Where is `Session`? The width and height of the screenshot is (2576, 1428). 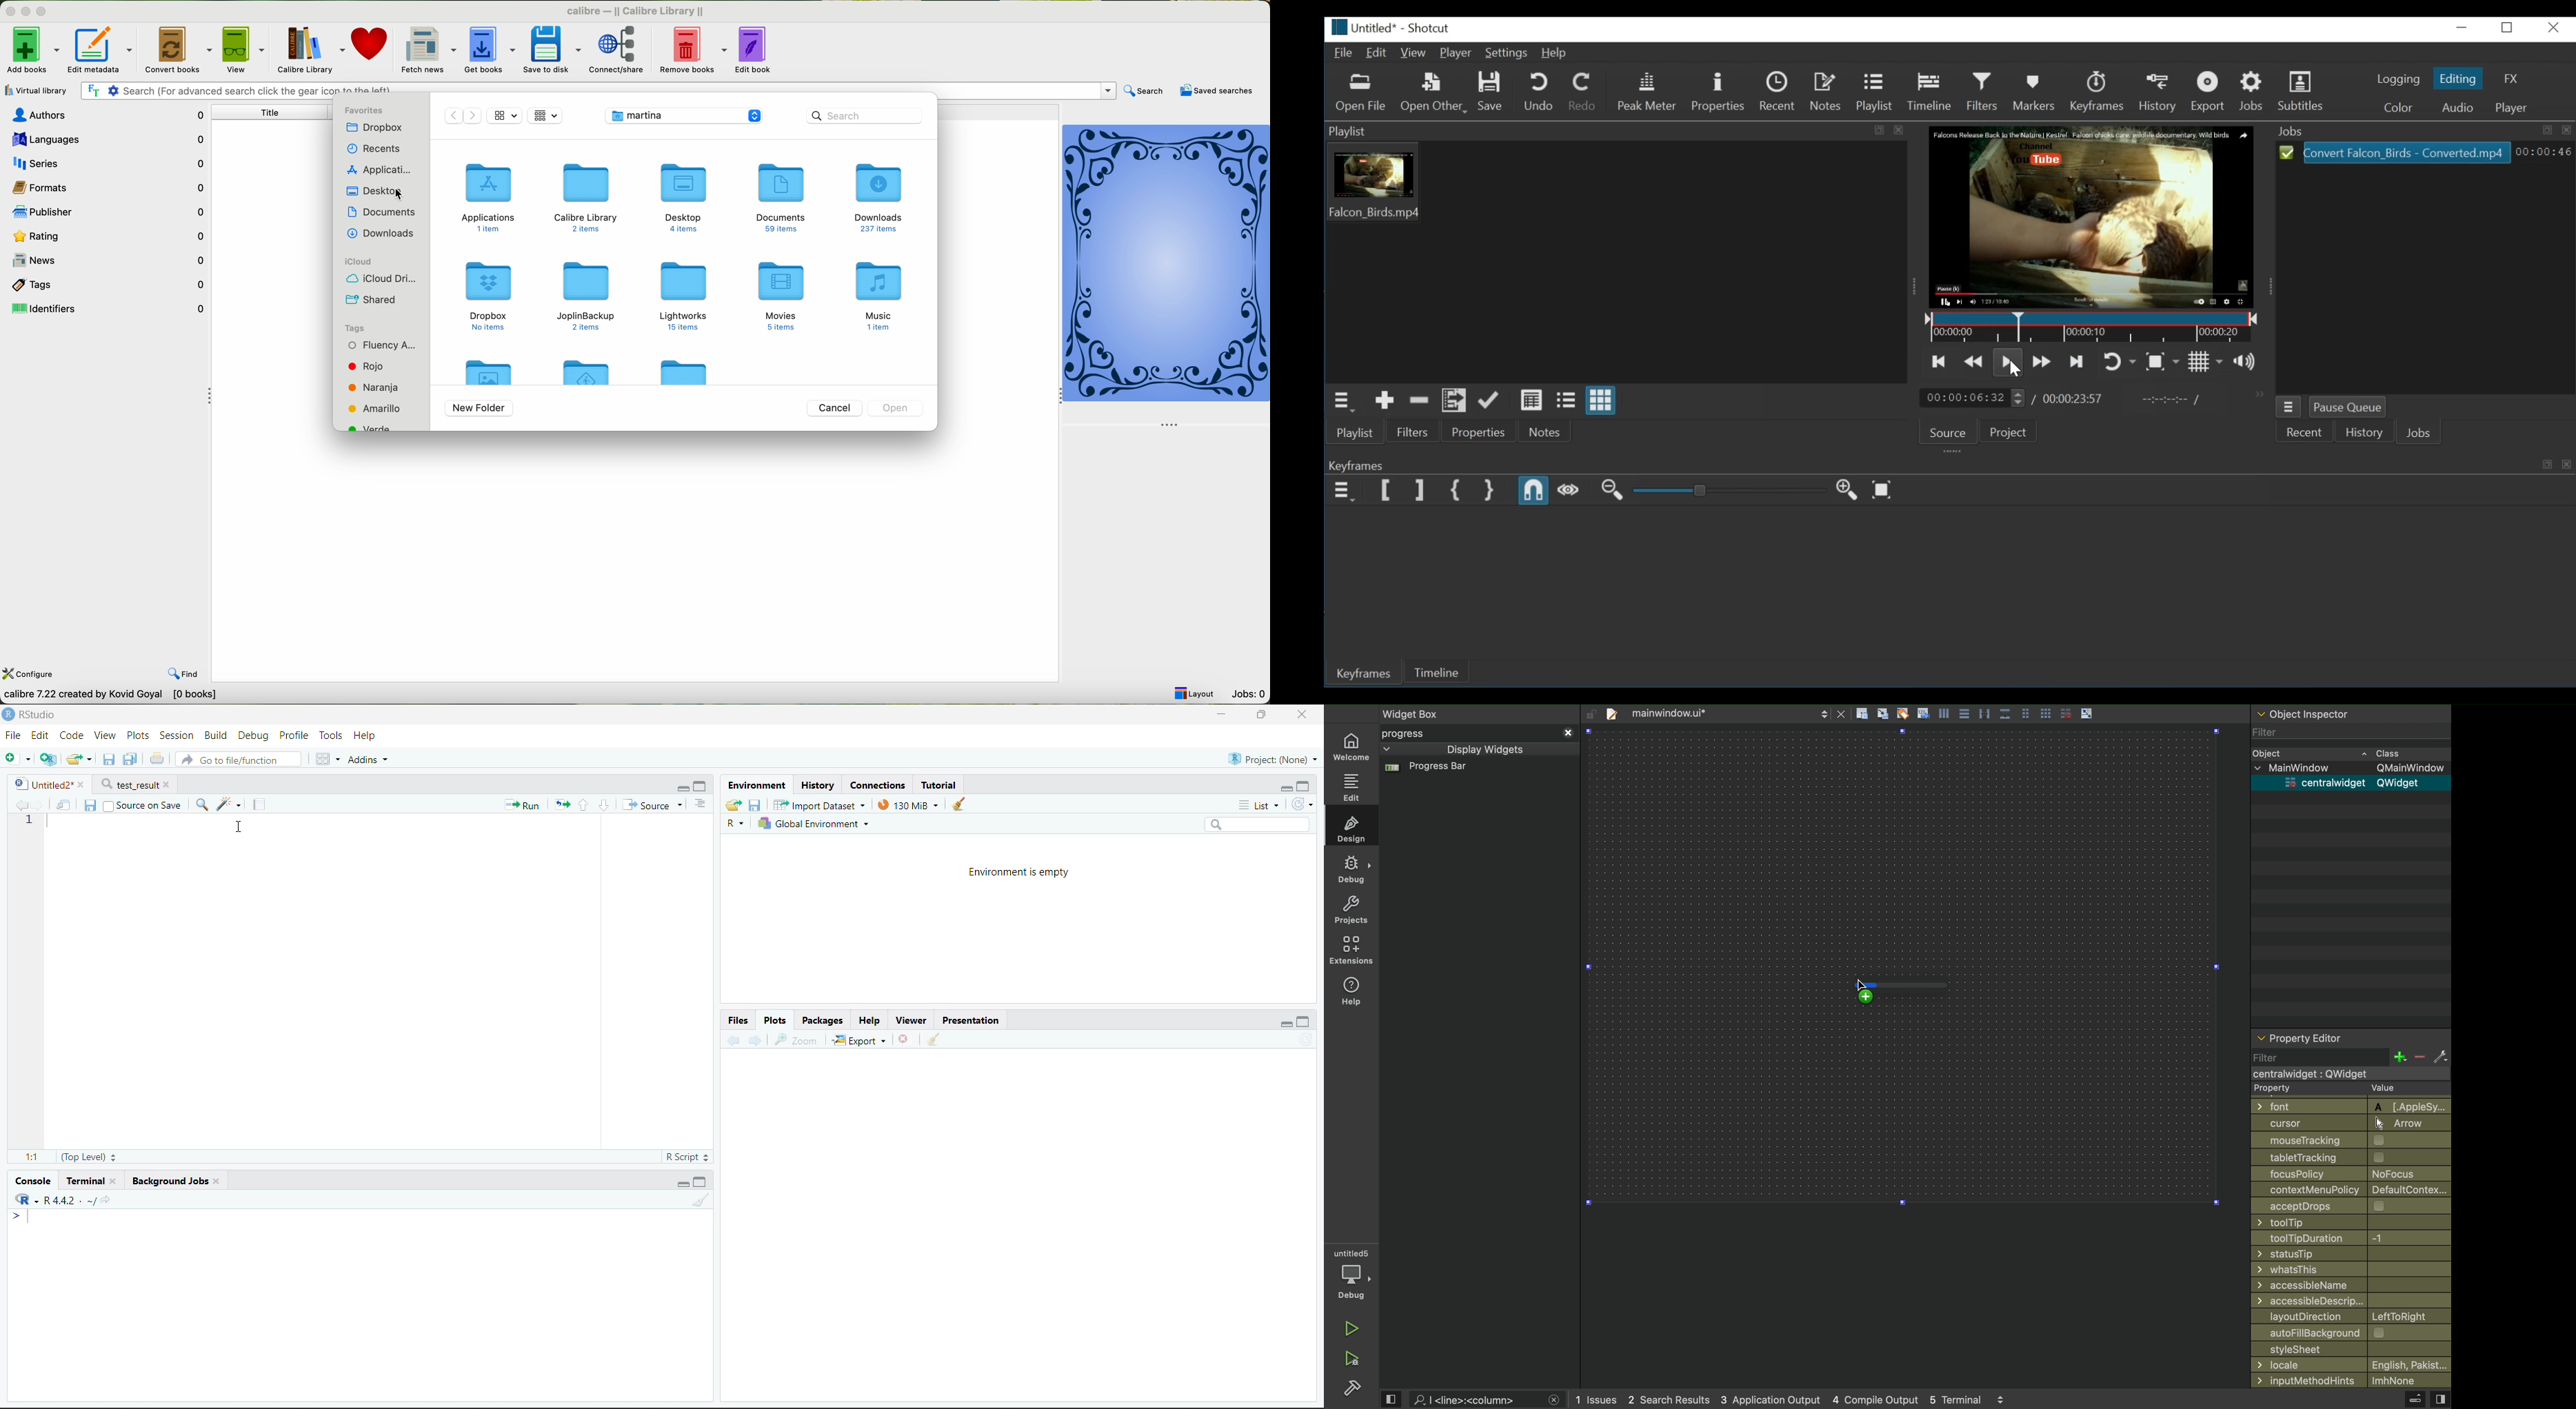 Session is located at coordinates (176, 734).